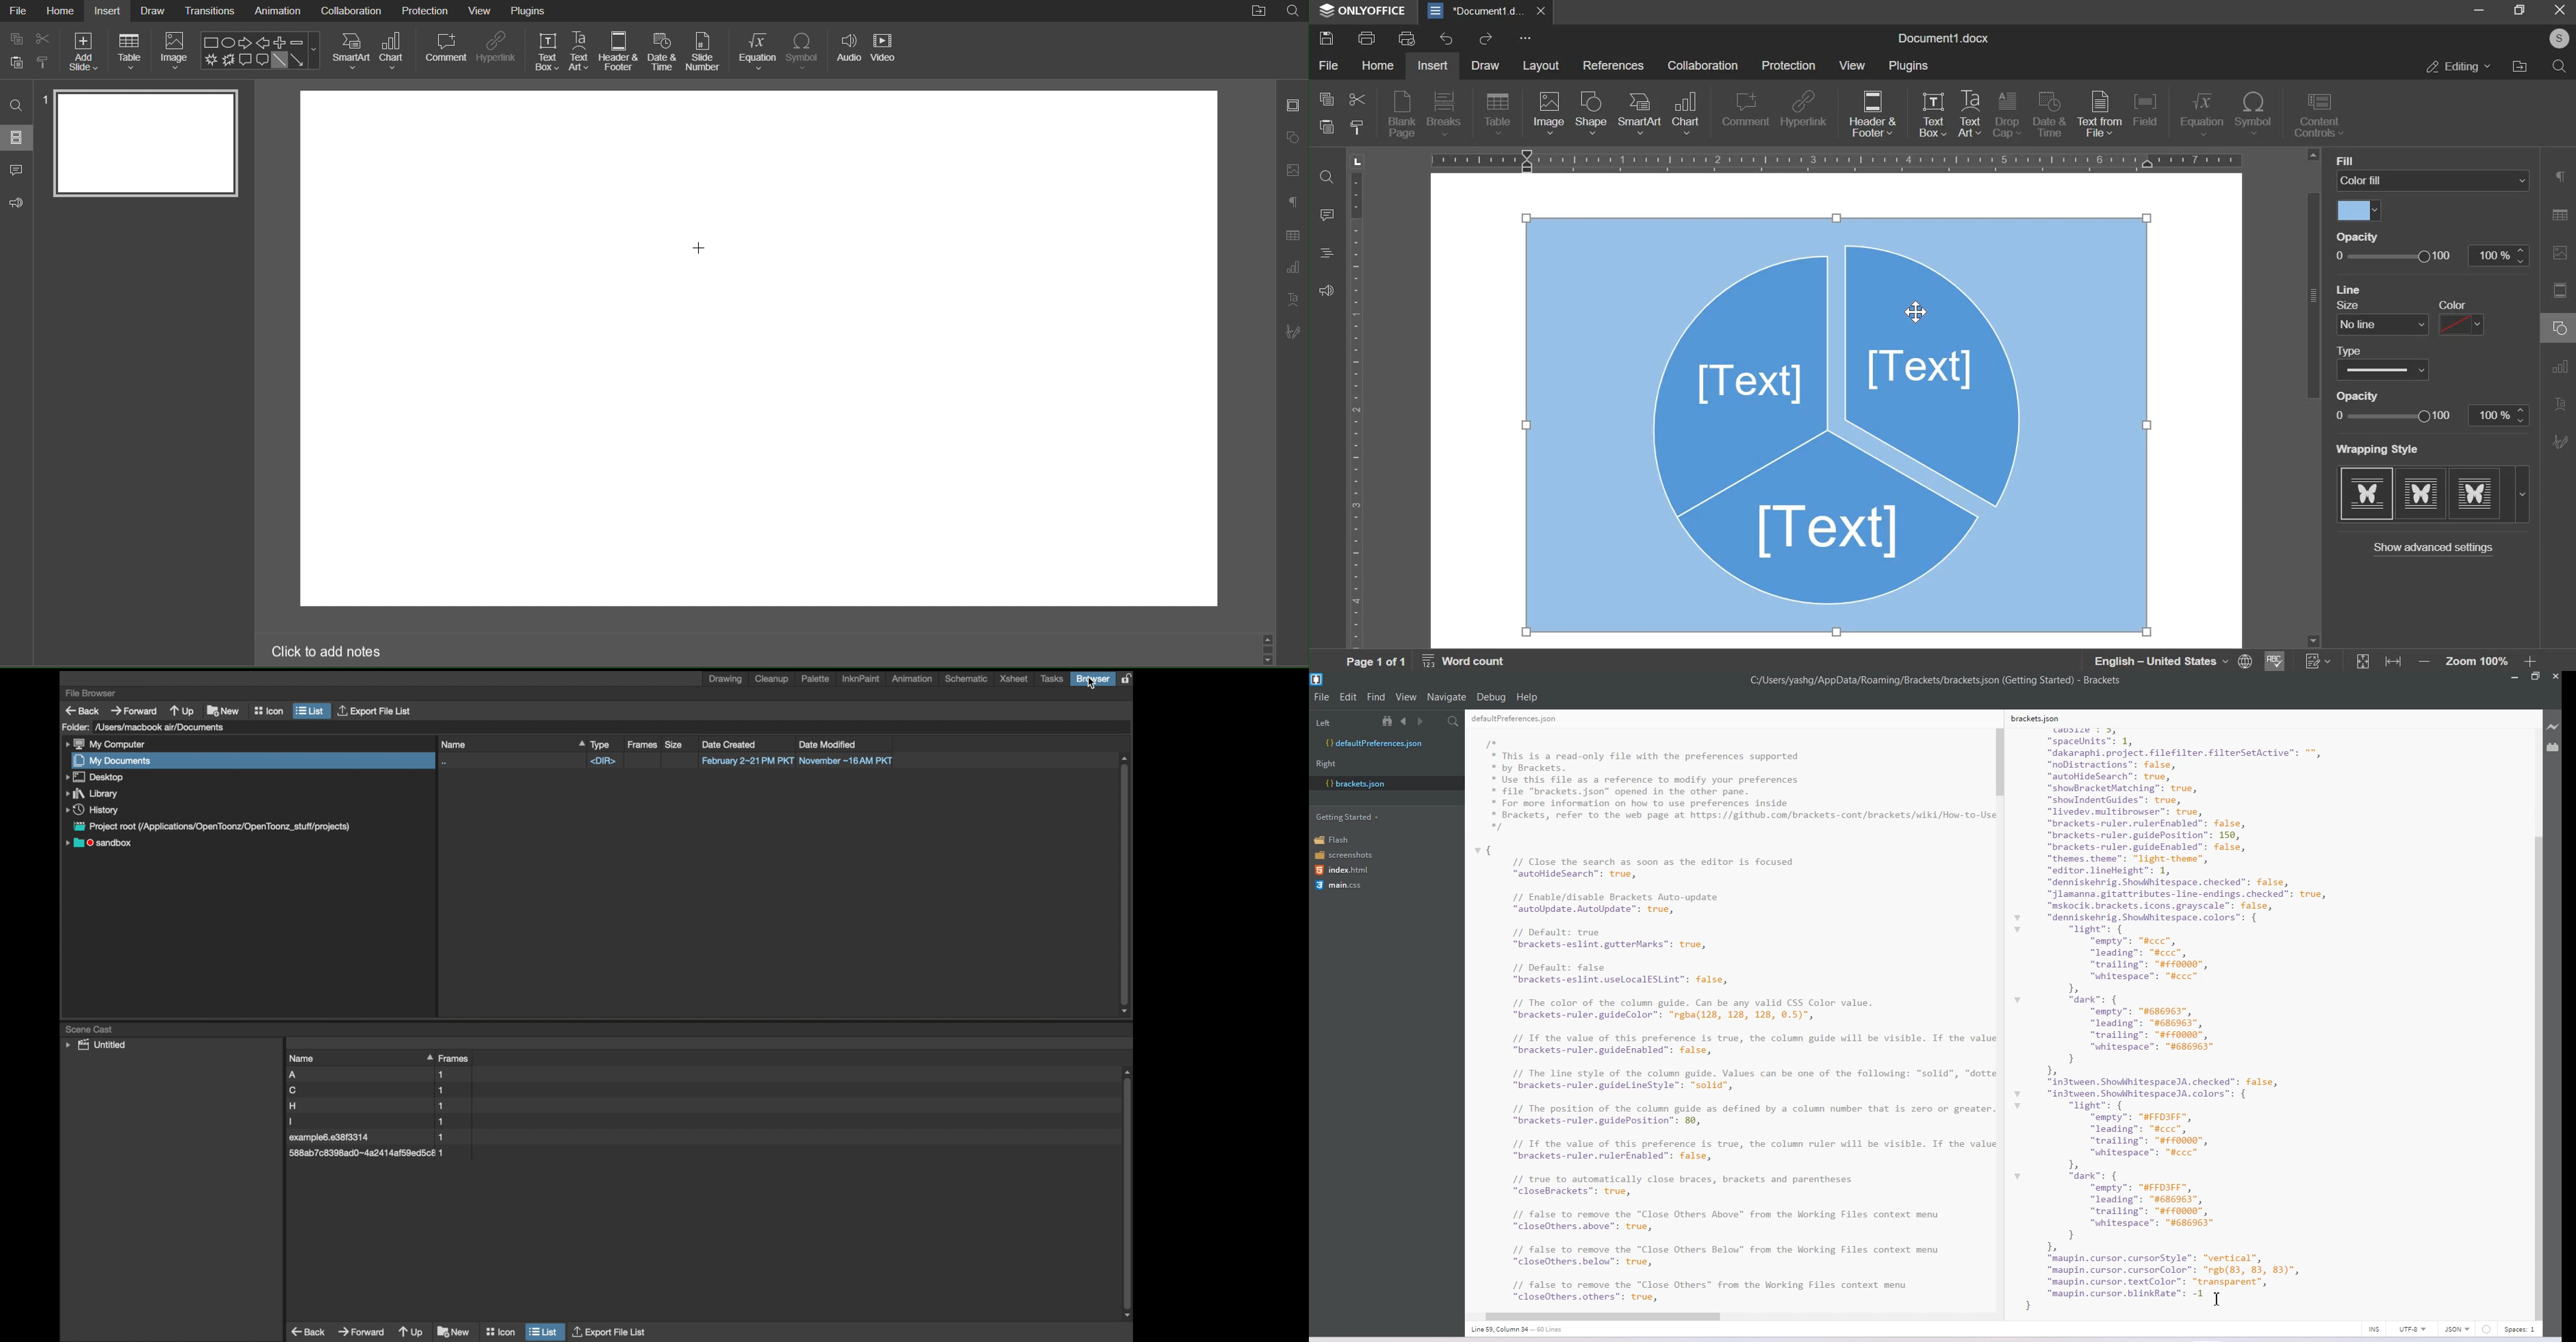  What do you see at coordinates (1444, 113) in the screenshot?
I see `breaks` at bounding box center [1444, 113].